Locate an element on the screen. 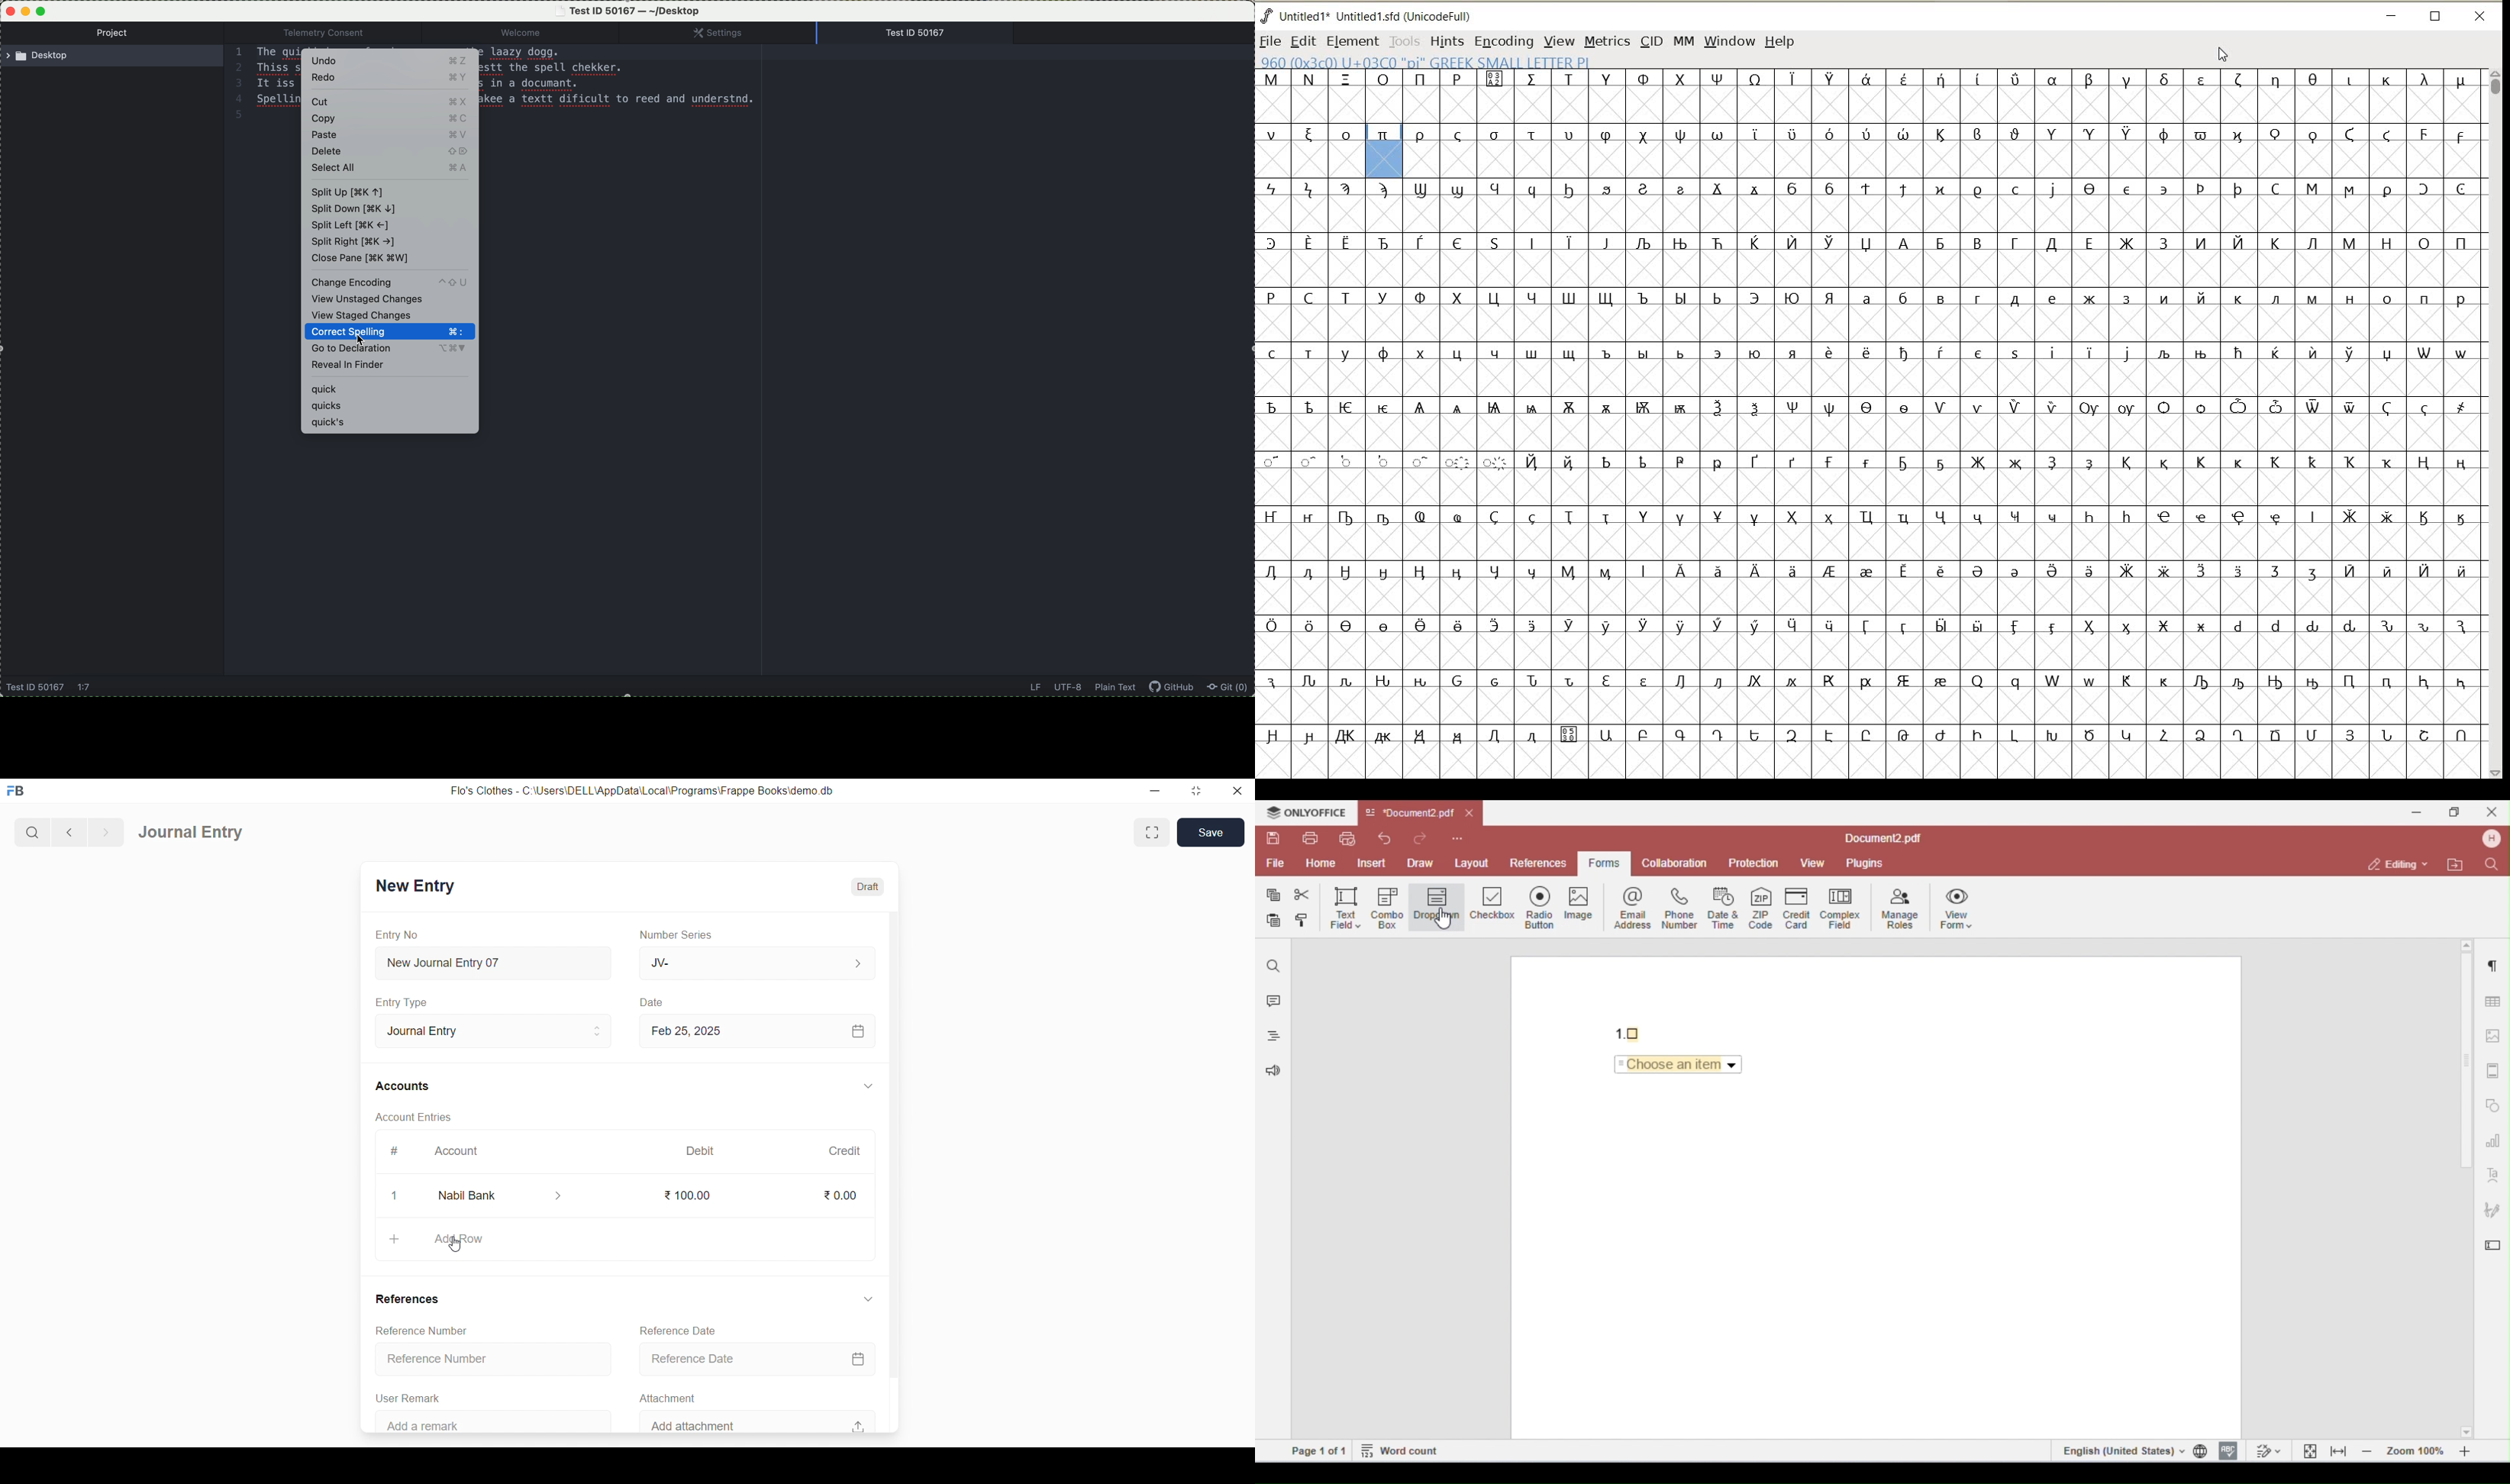  undo is located at coordinates (391, 60).